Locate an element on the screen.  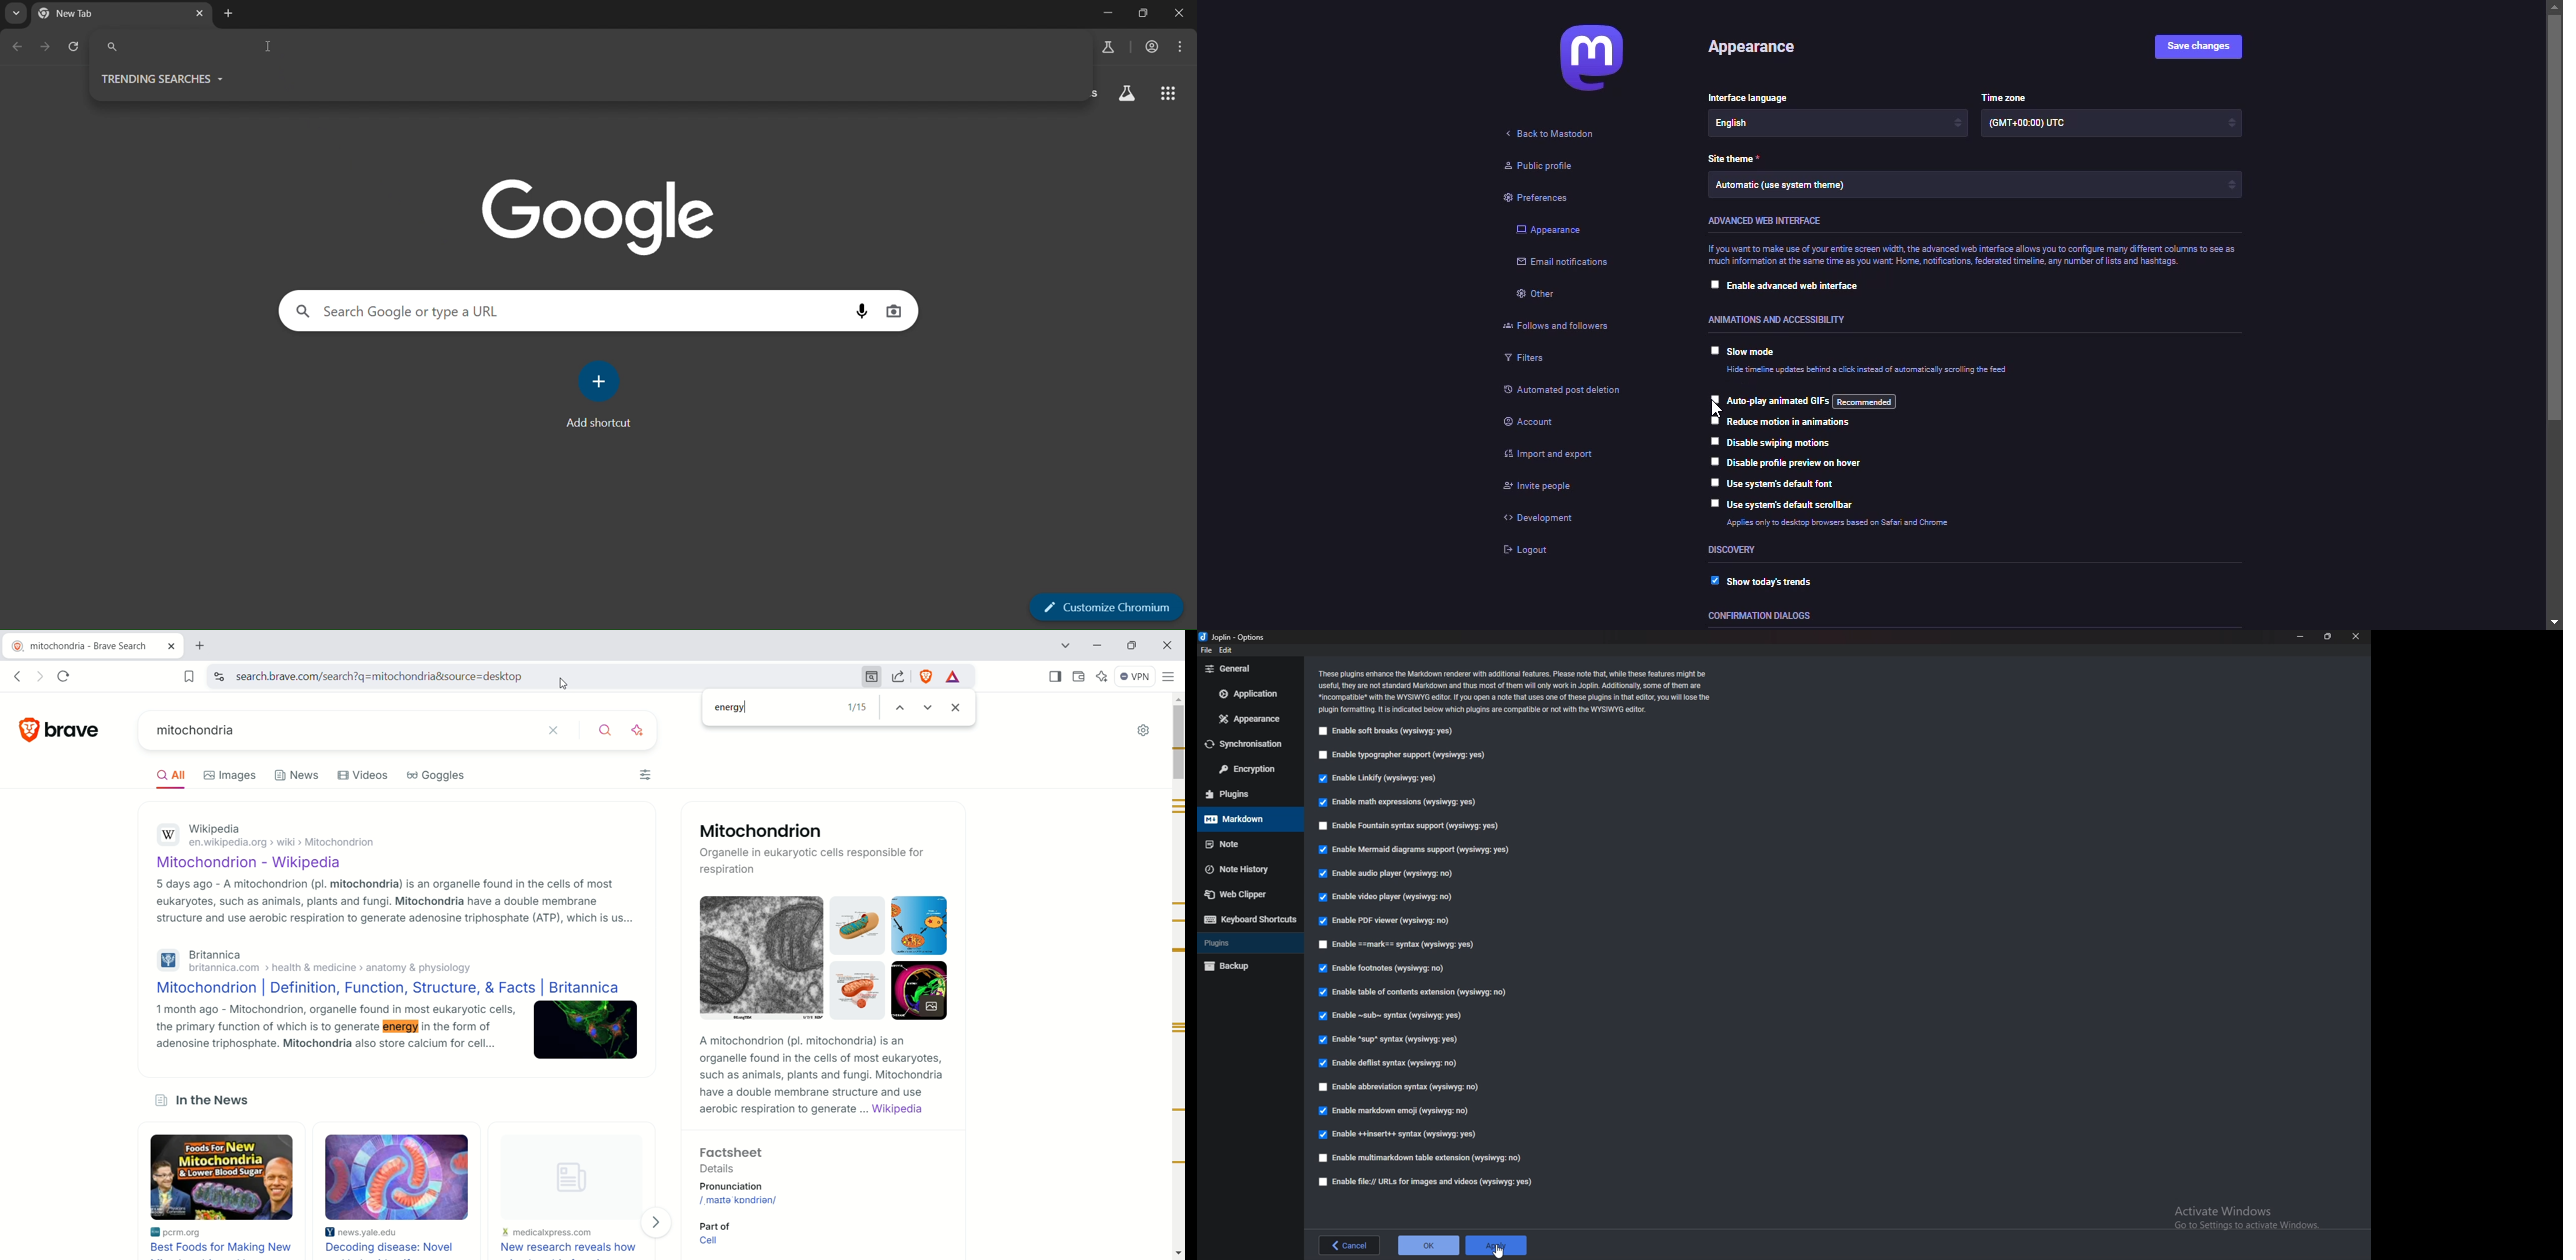
Plugins is located at coordinates (1243, 794).